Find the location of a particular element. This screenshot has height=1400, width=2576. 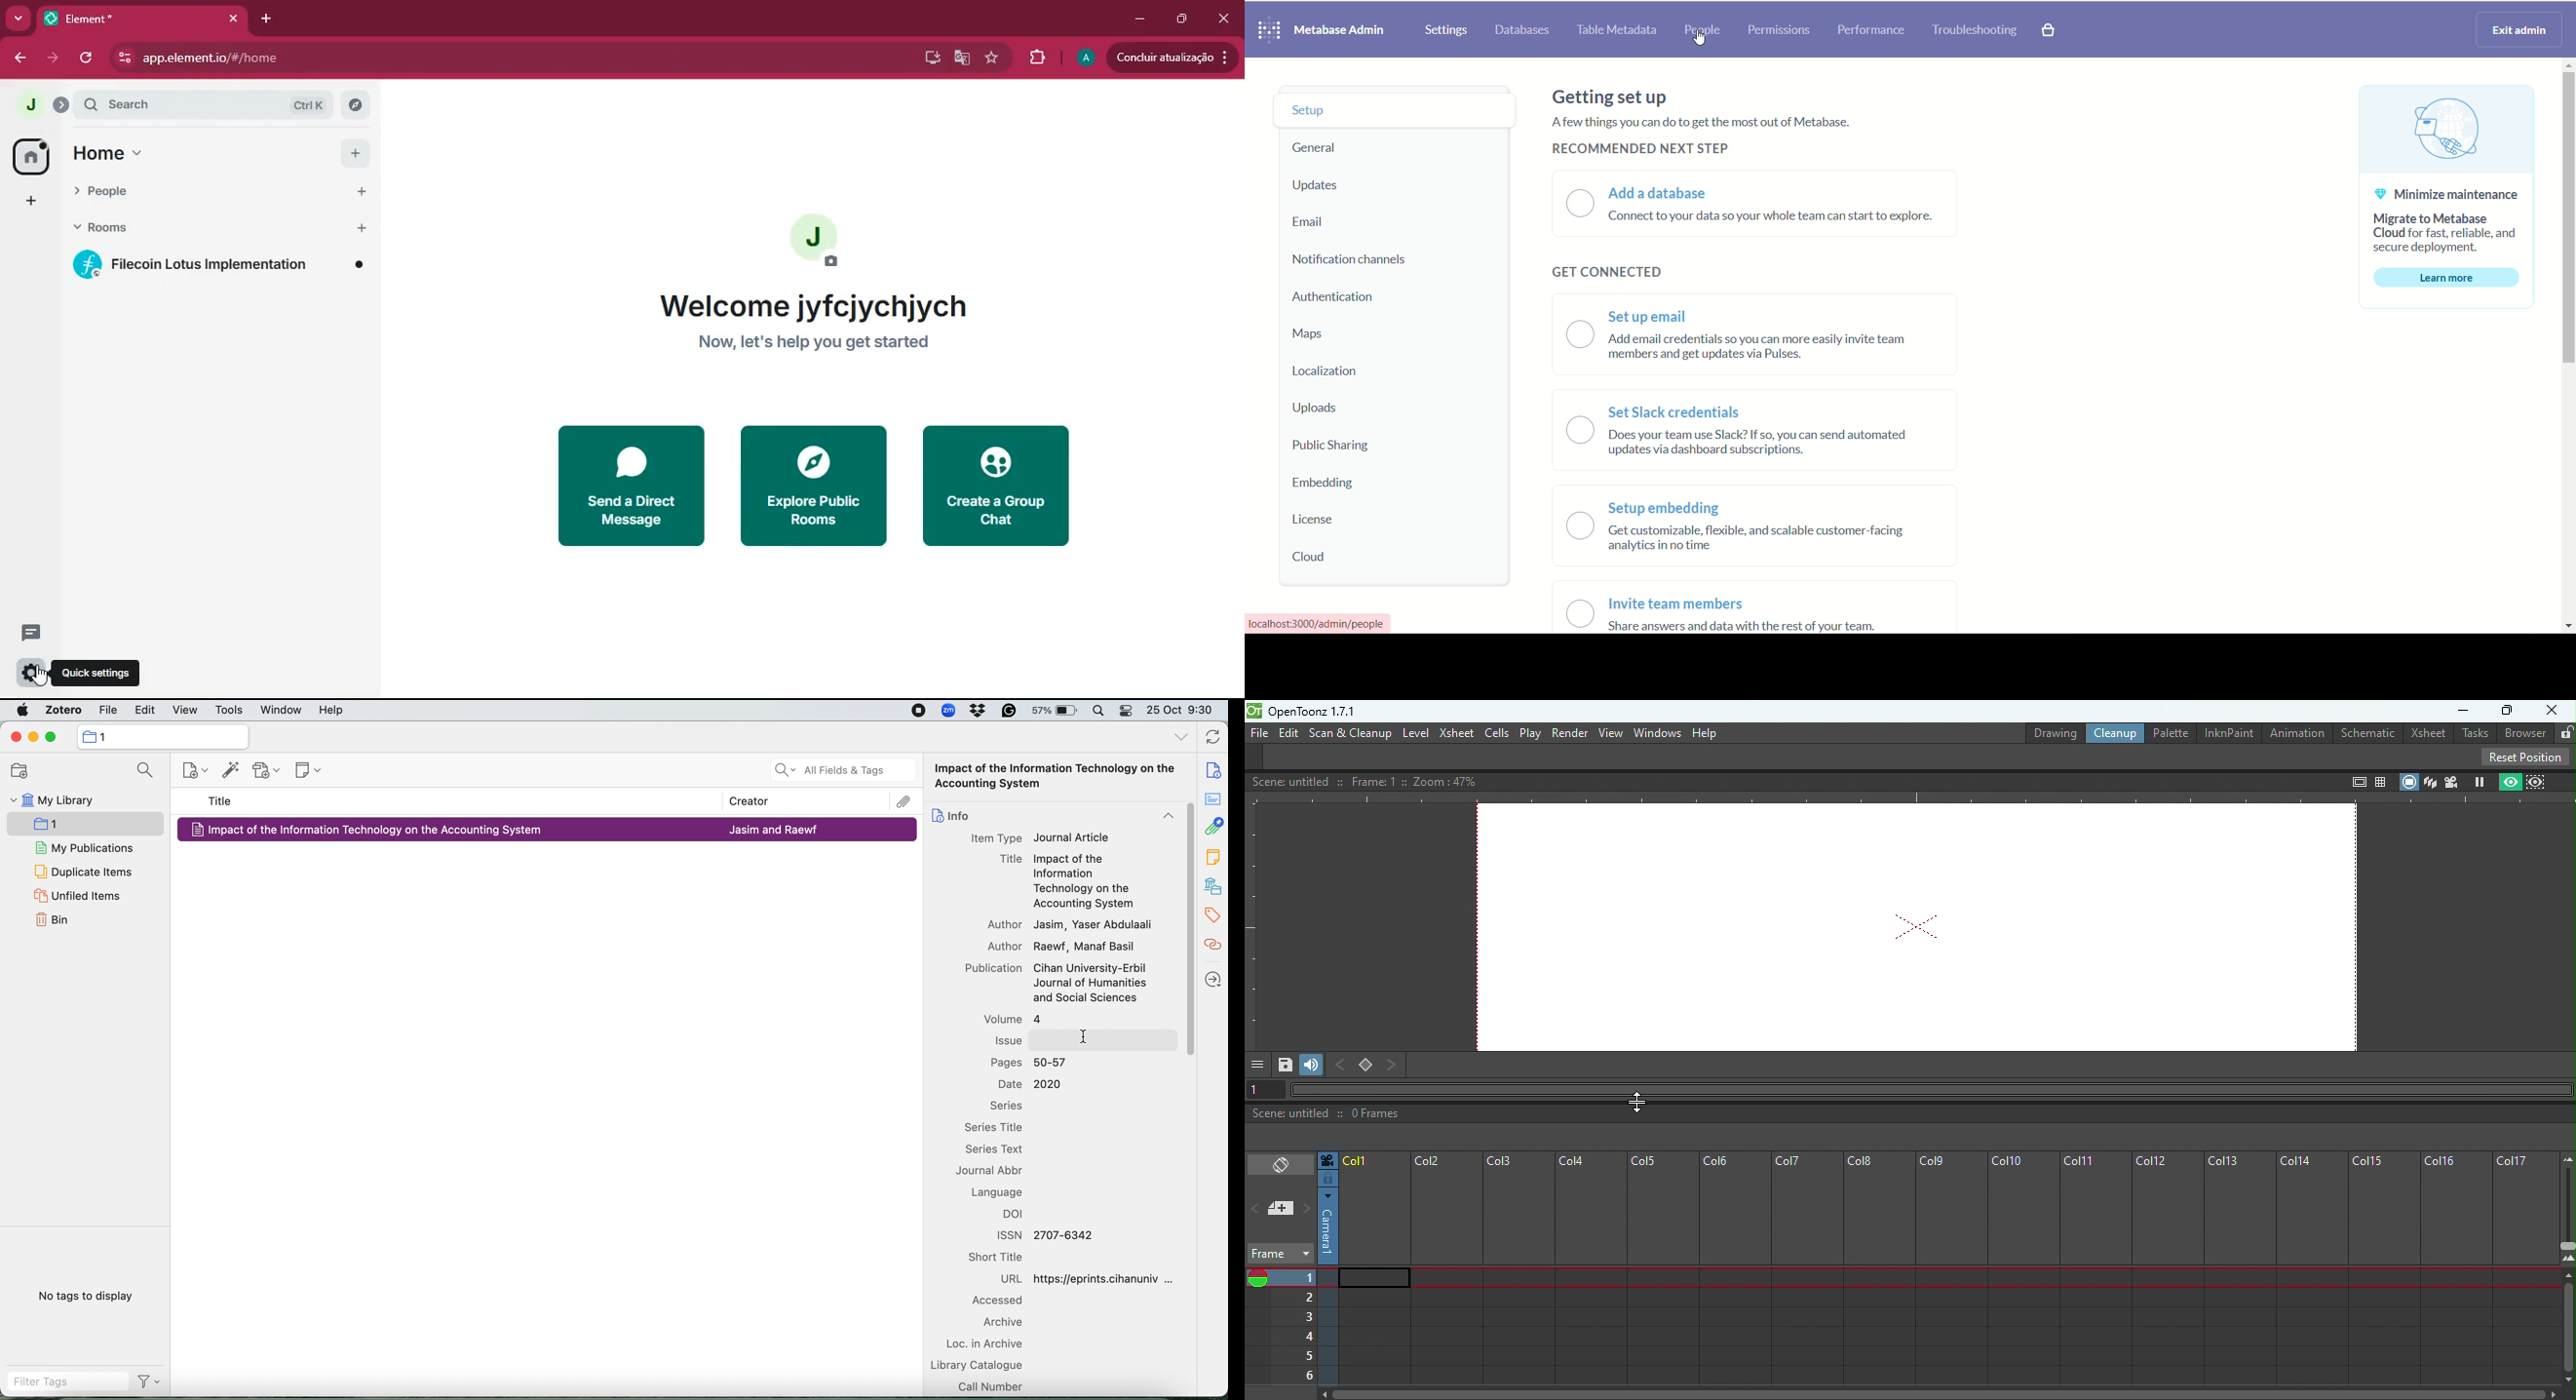

Add is located at coordinates (363, 229).